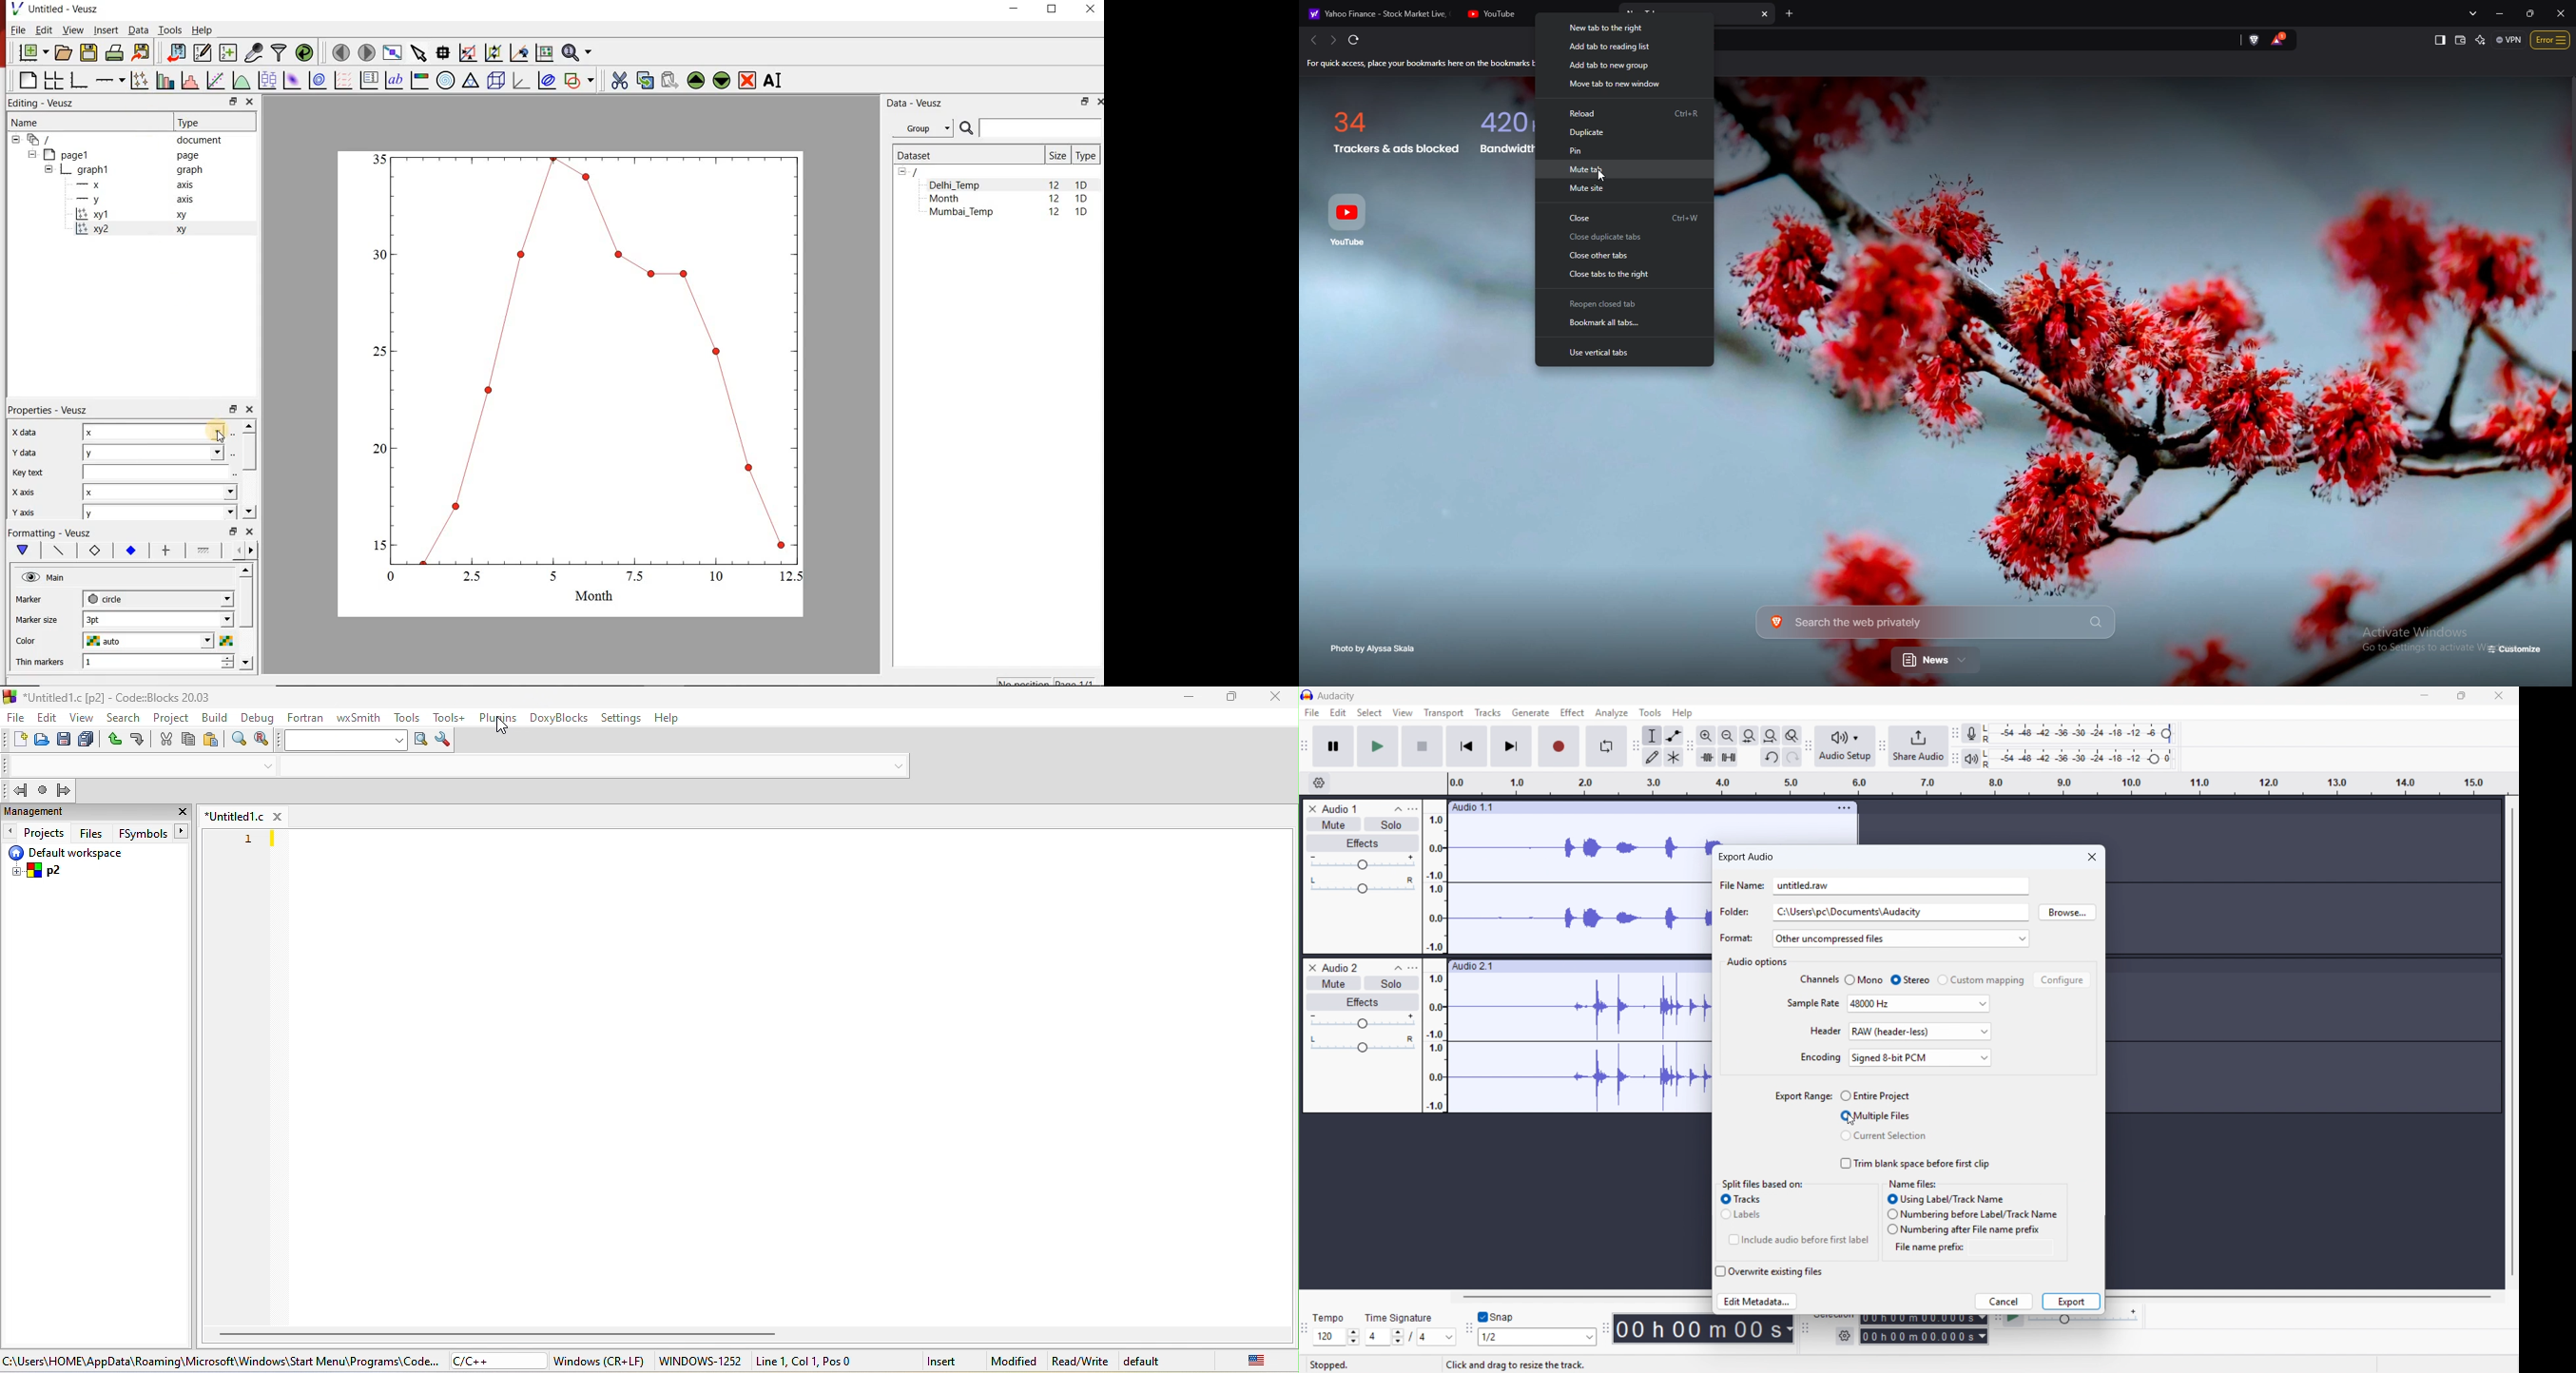  What do you see at coordinates (318, 81) in the screenshot?
I see `plot a 2d dataset as contours` at bounding box center [318, 81].